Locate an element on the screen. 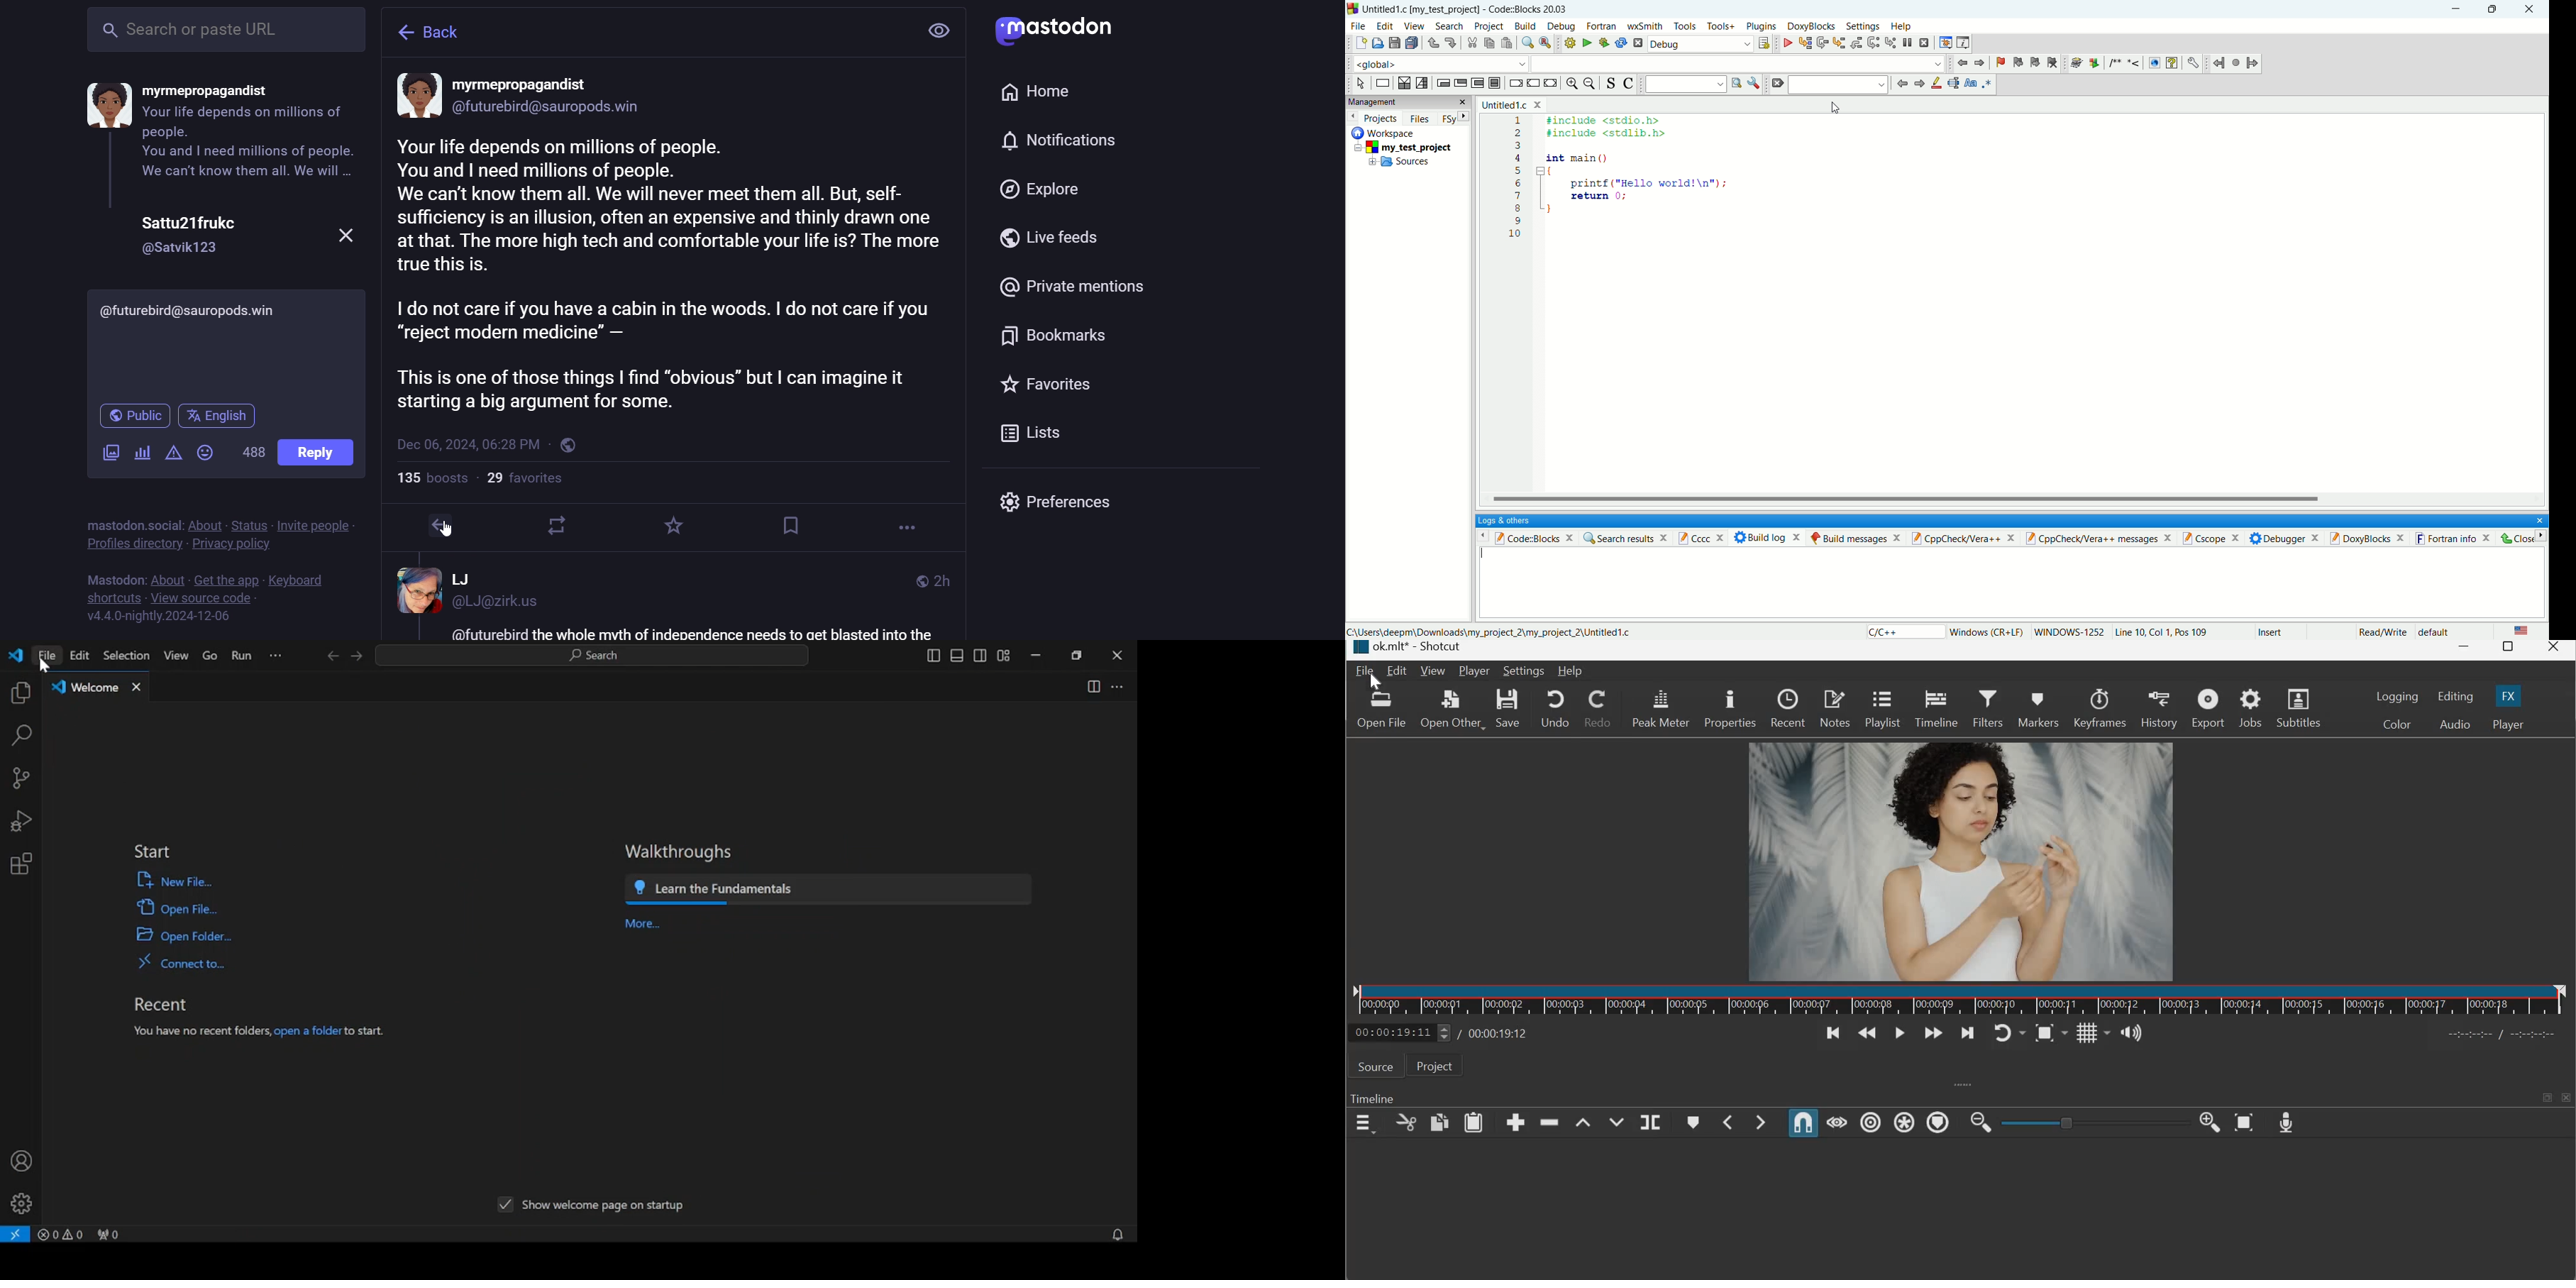  jump next is located at coordinates (1961, 65).